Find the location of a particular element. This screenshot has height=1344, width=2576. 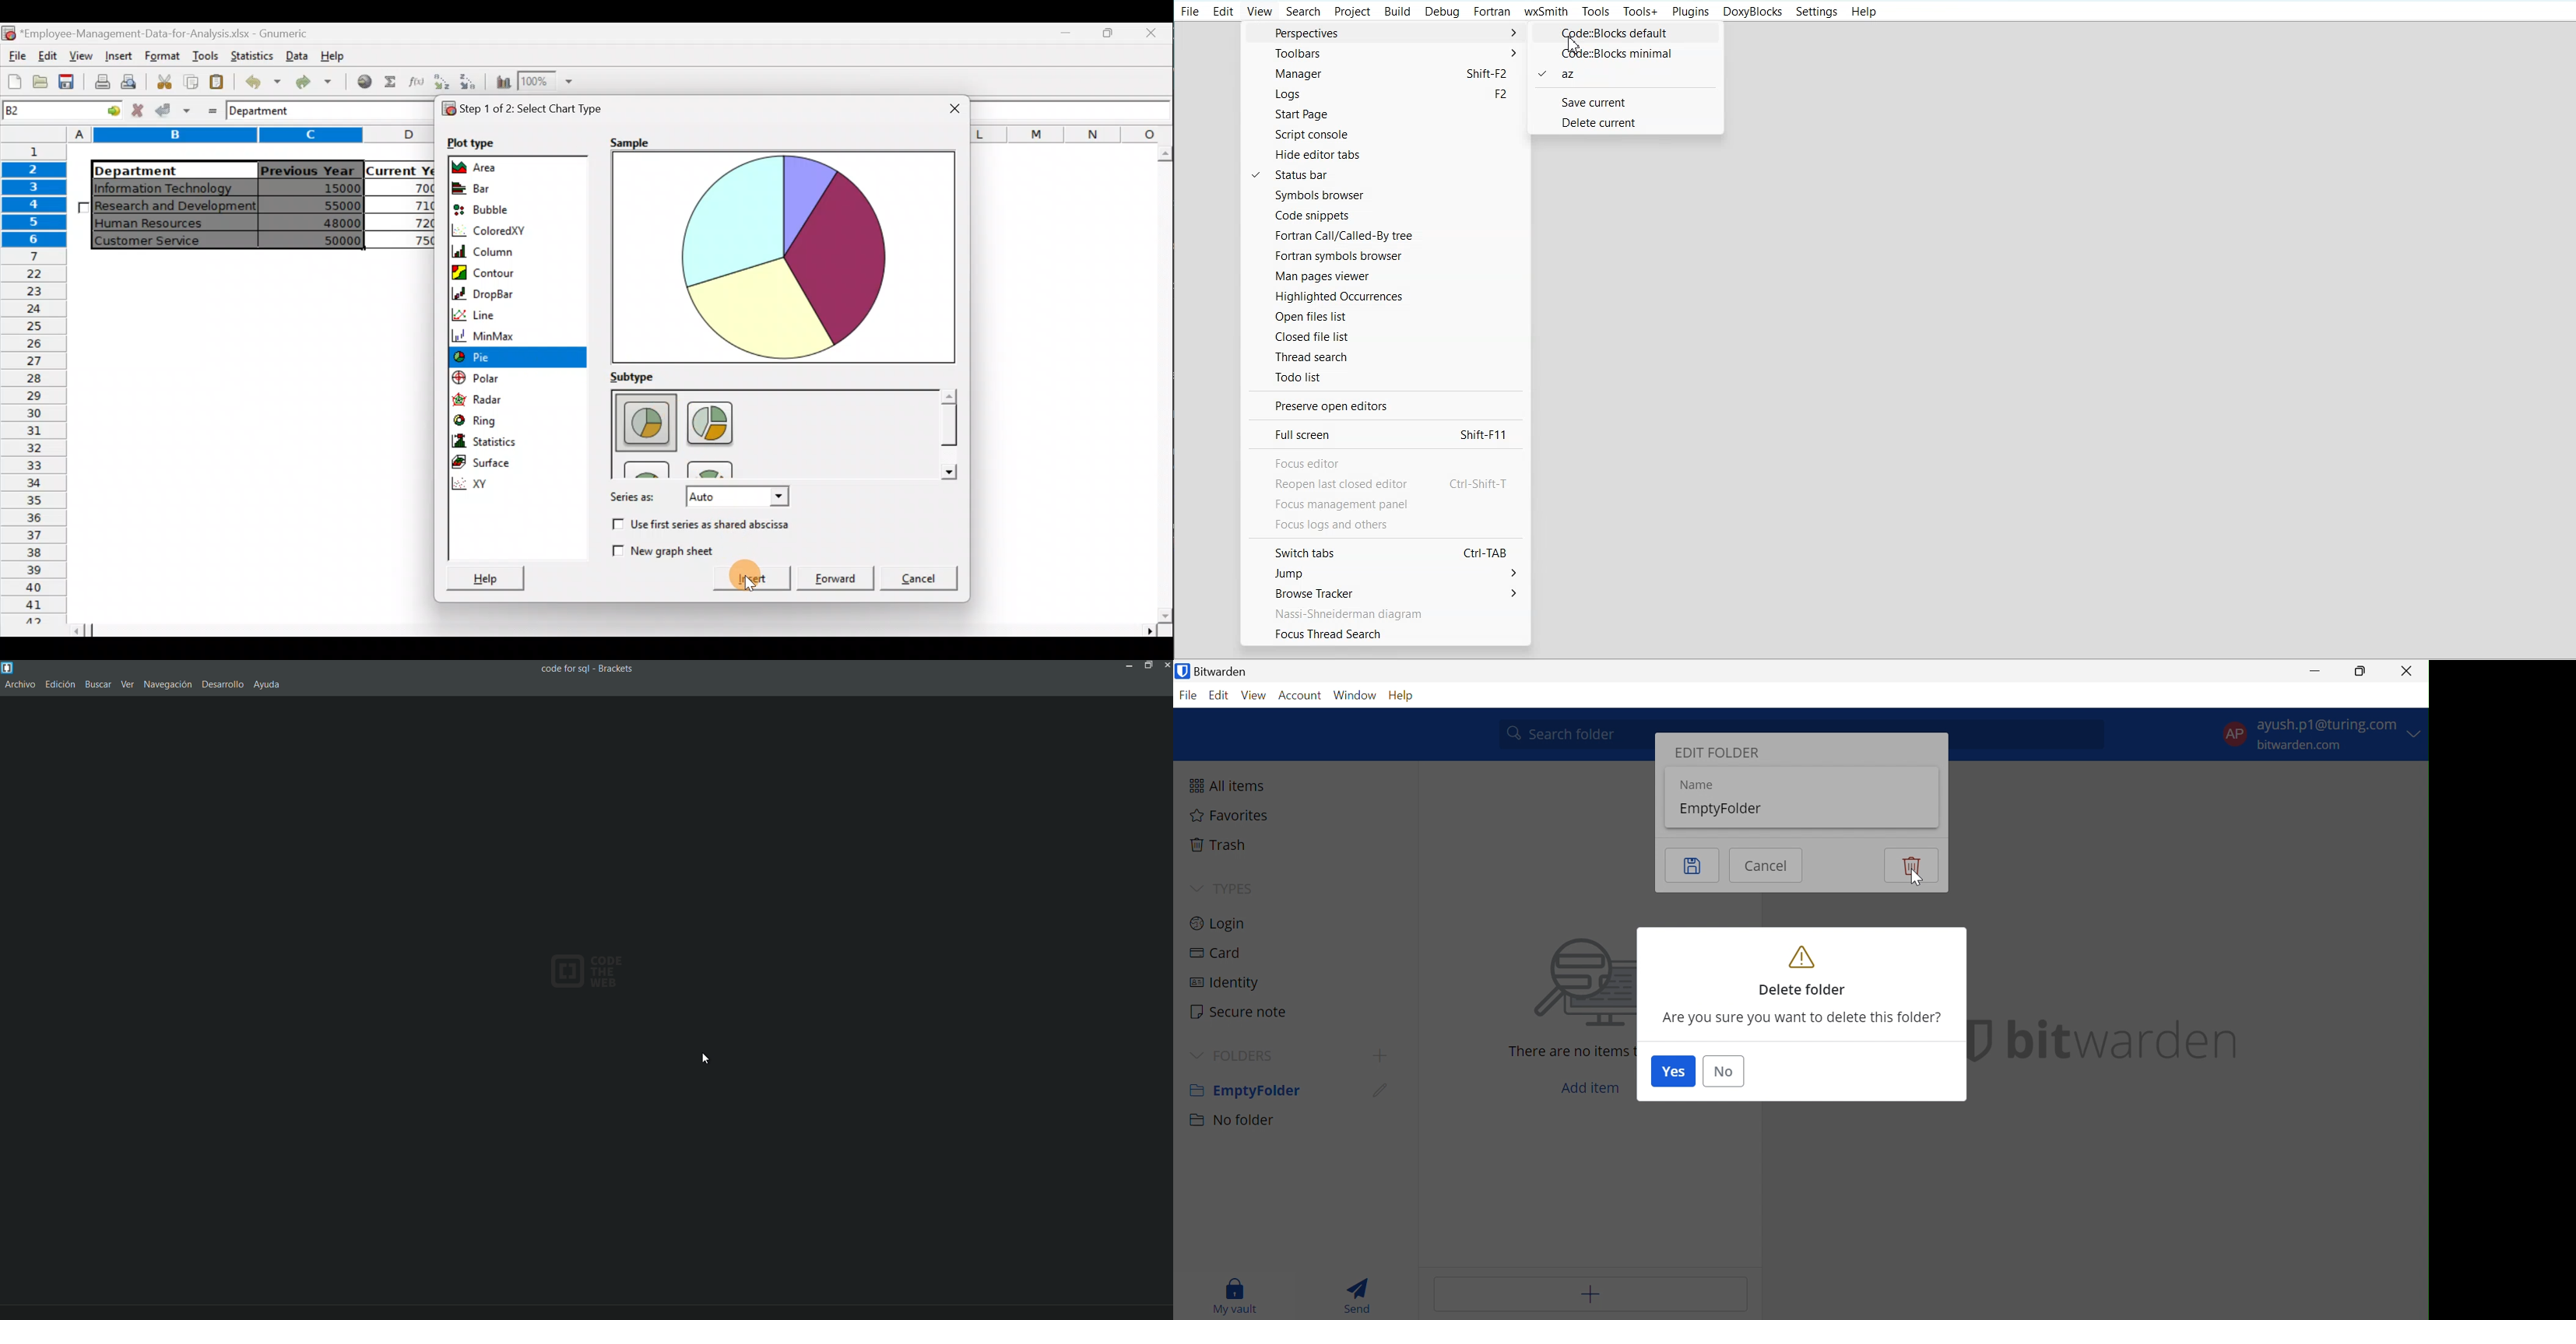

Polar is located at coordinates (495, 379).